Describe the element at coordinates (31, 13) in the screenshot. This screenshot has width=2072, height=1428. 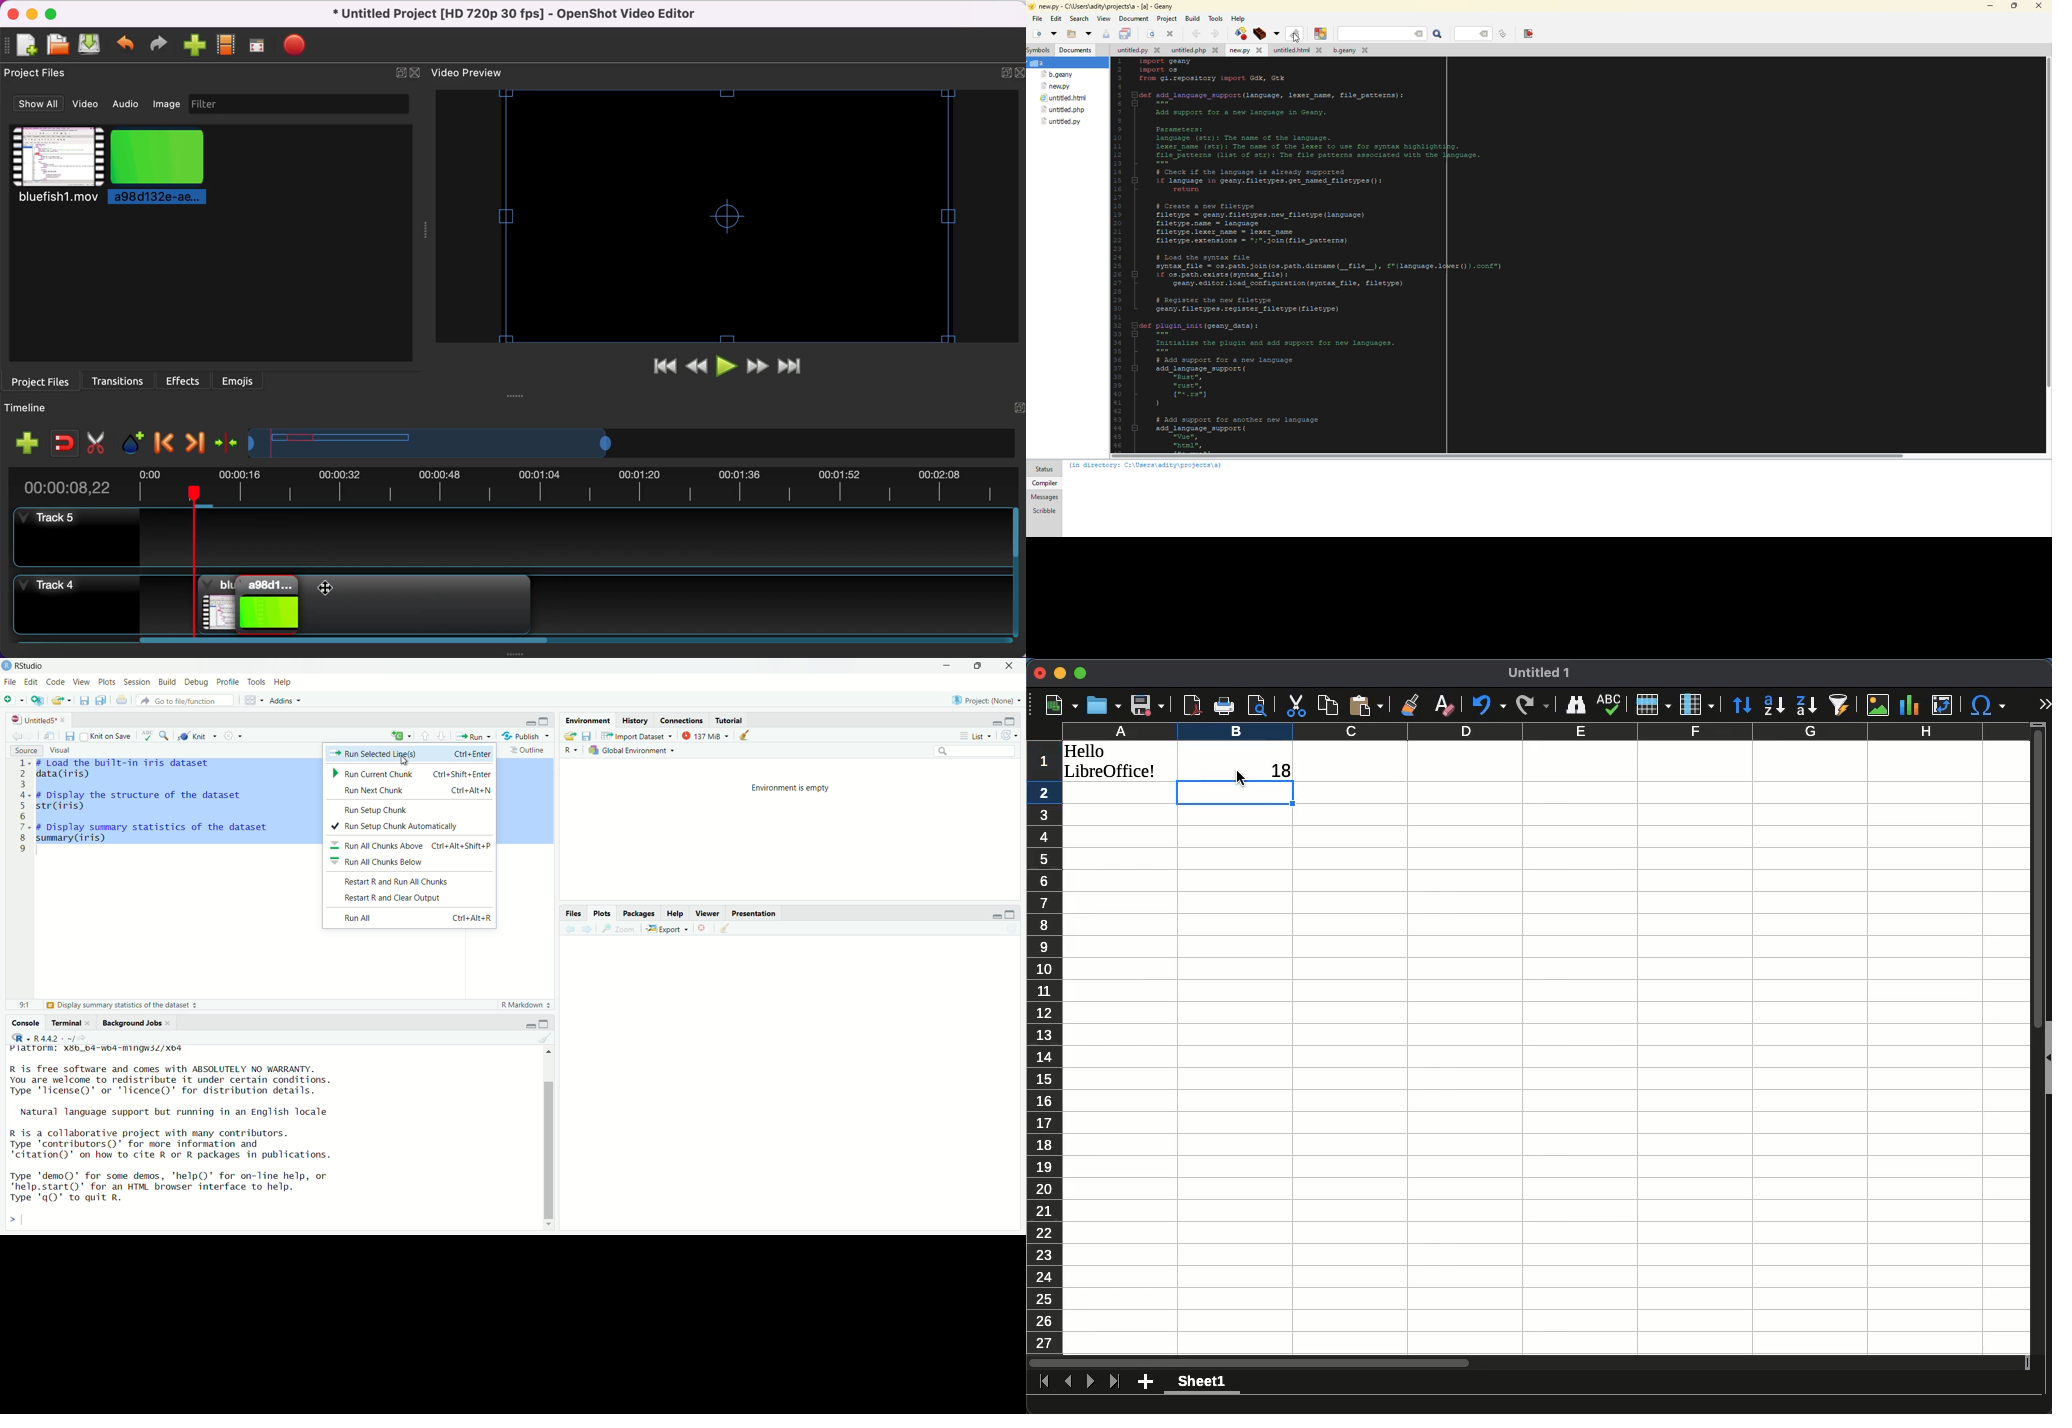
I see `minimize` at that location.